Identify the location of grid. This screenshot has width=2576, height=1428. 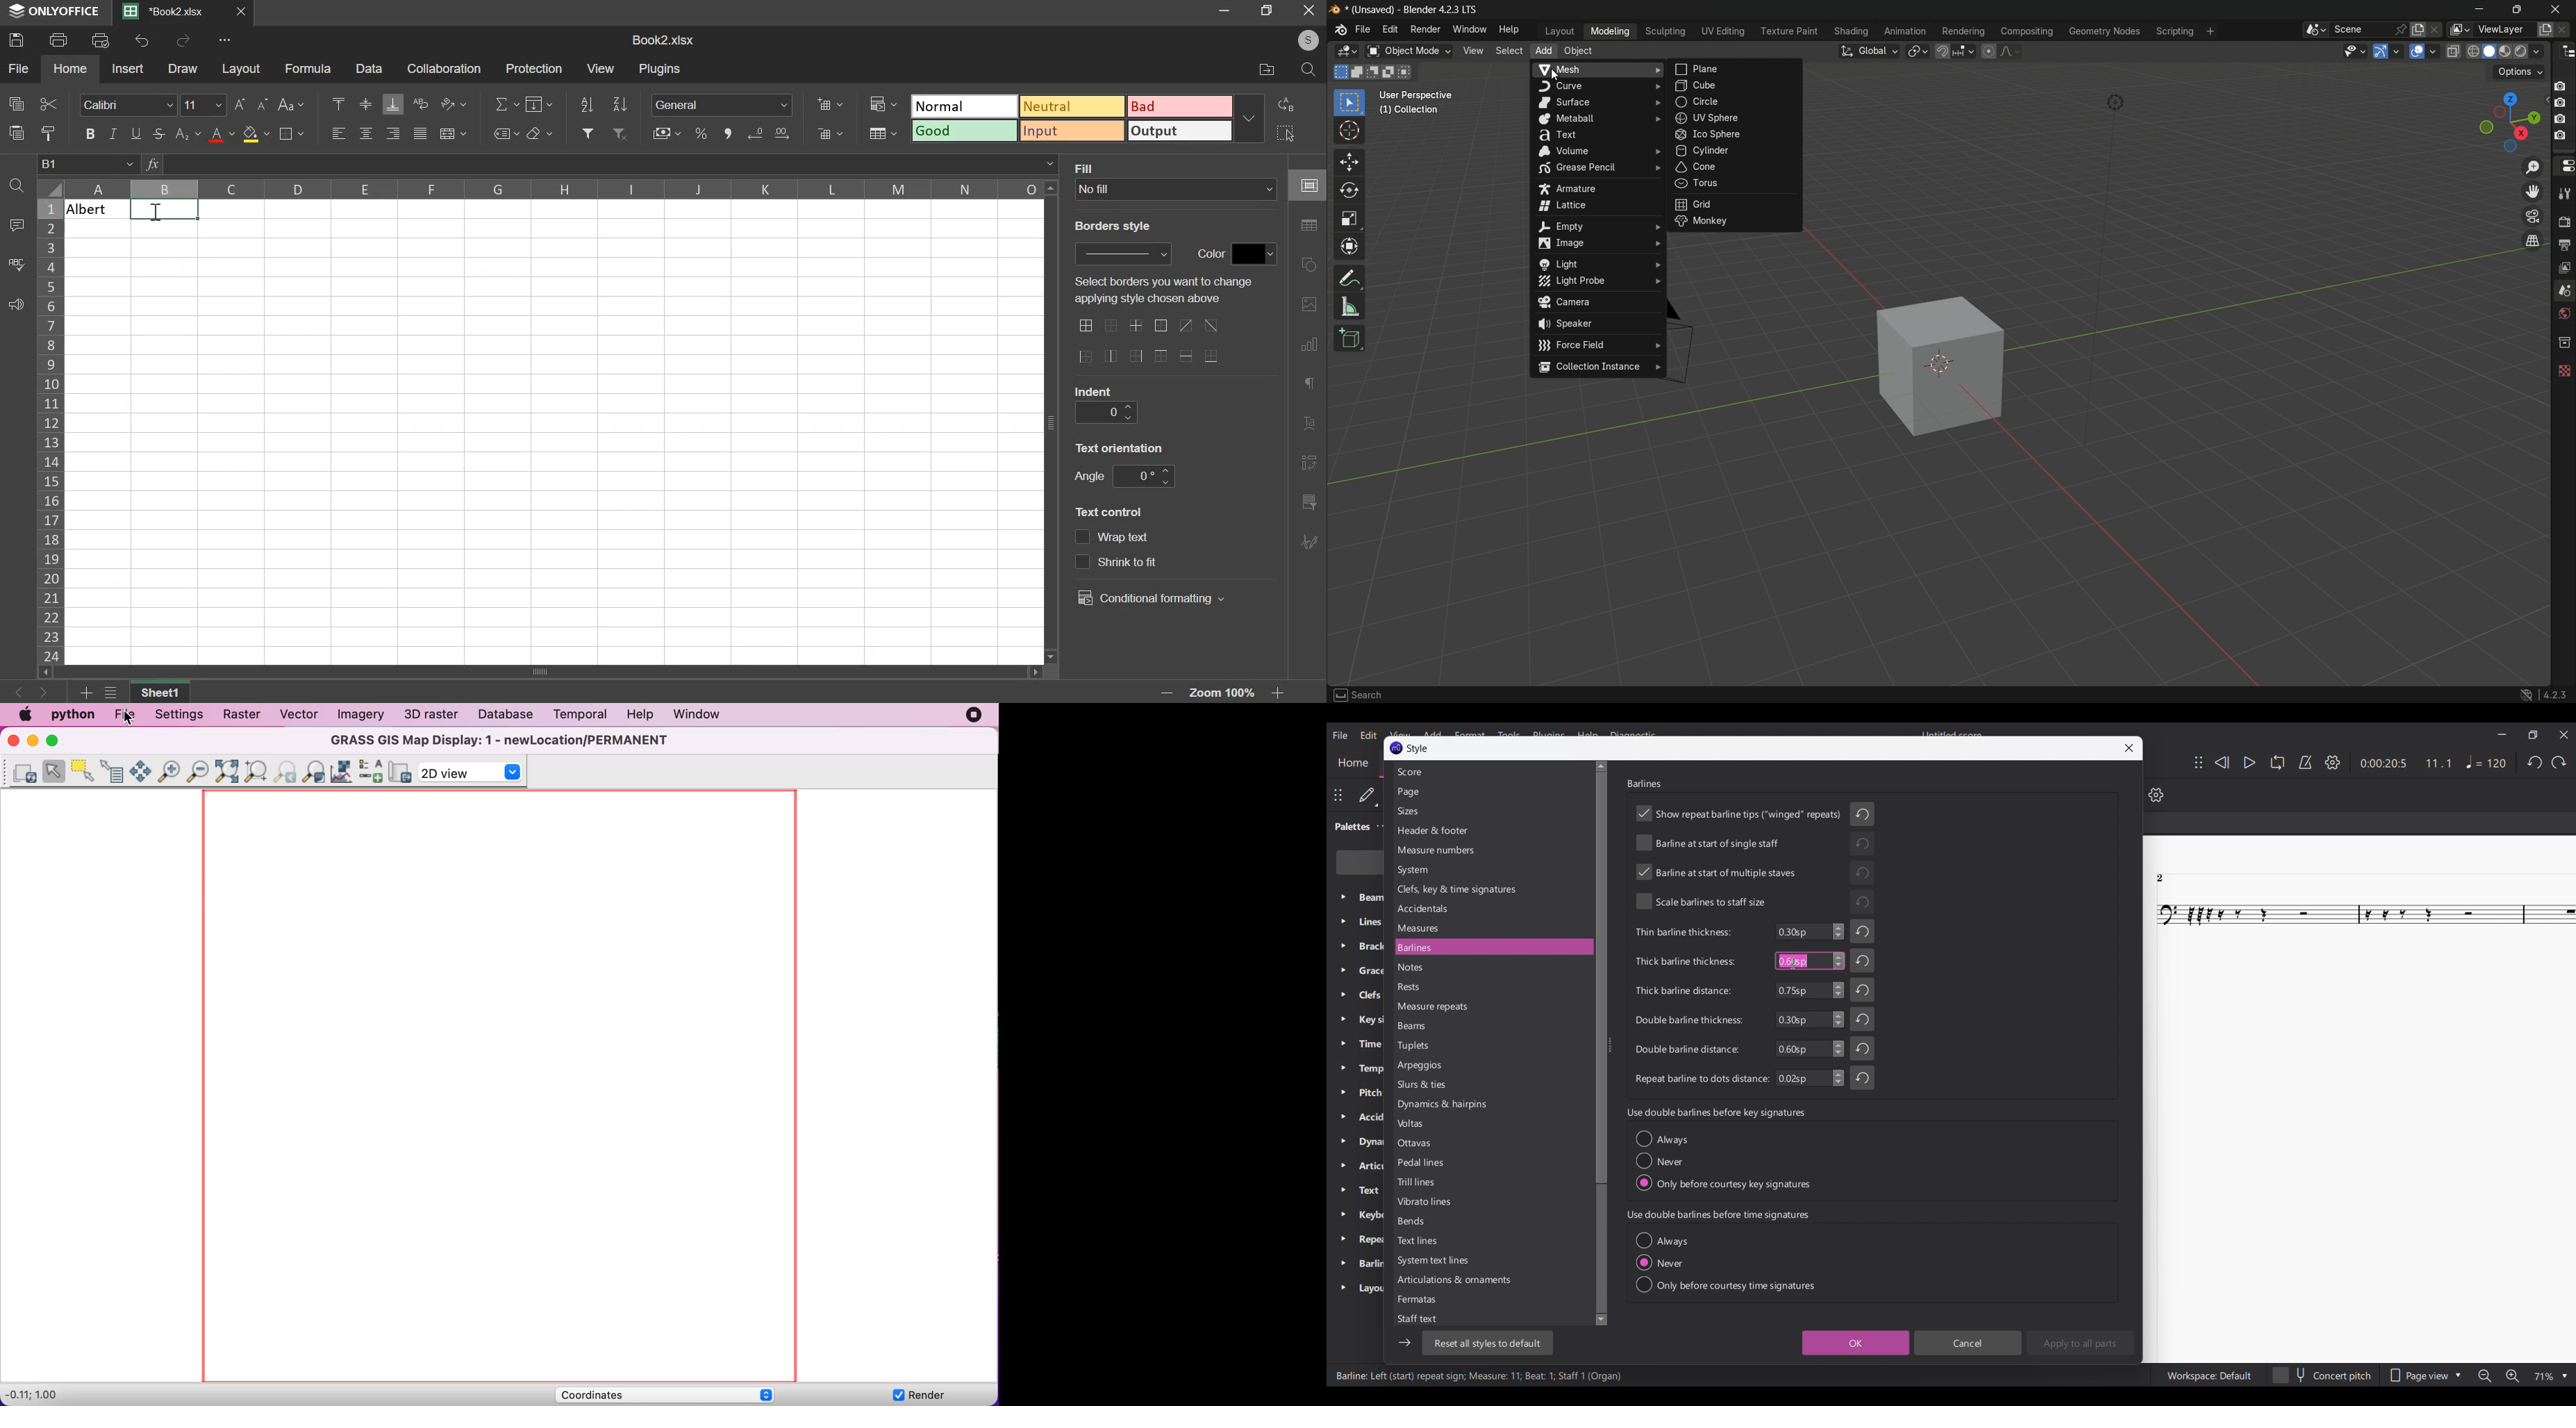
(1736, 205).